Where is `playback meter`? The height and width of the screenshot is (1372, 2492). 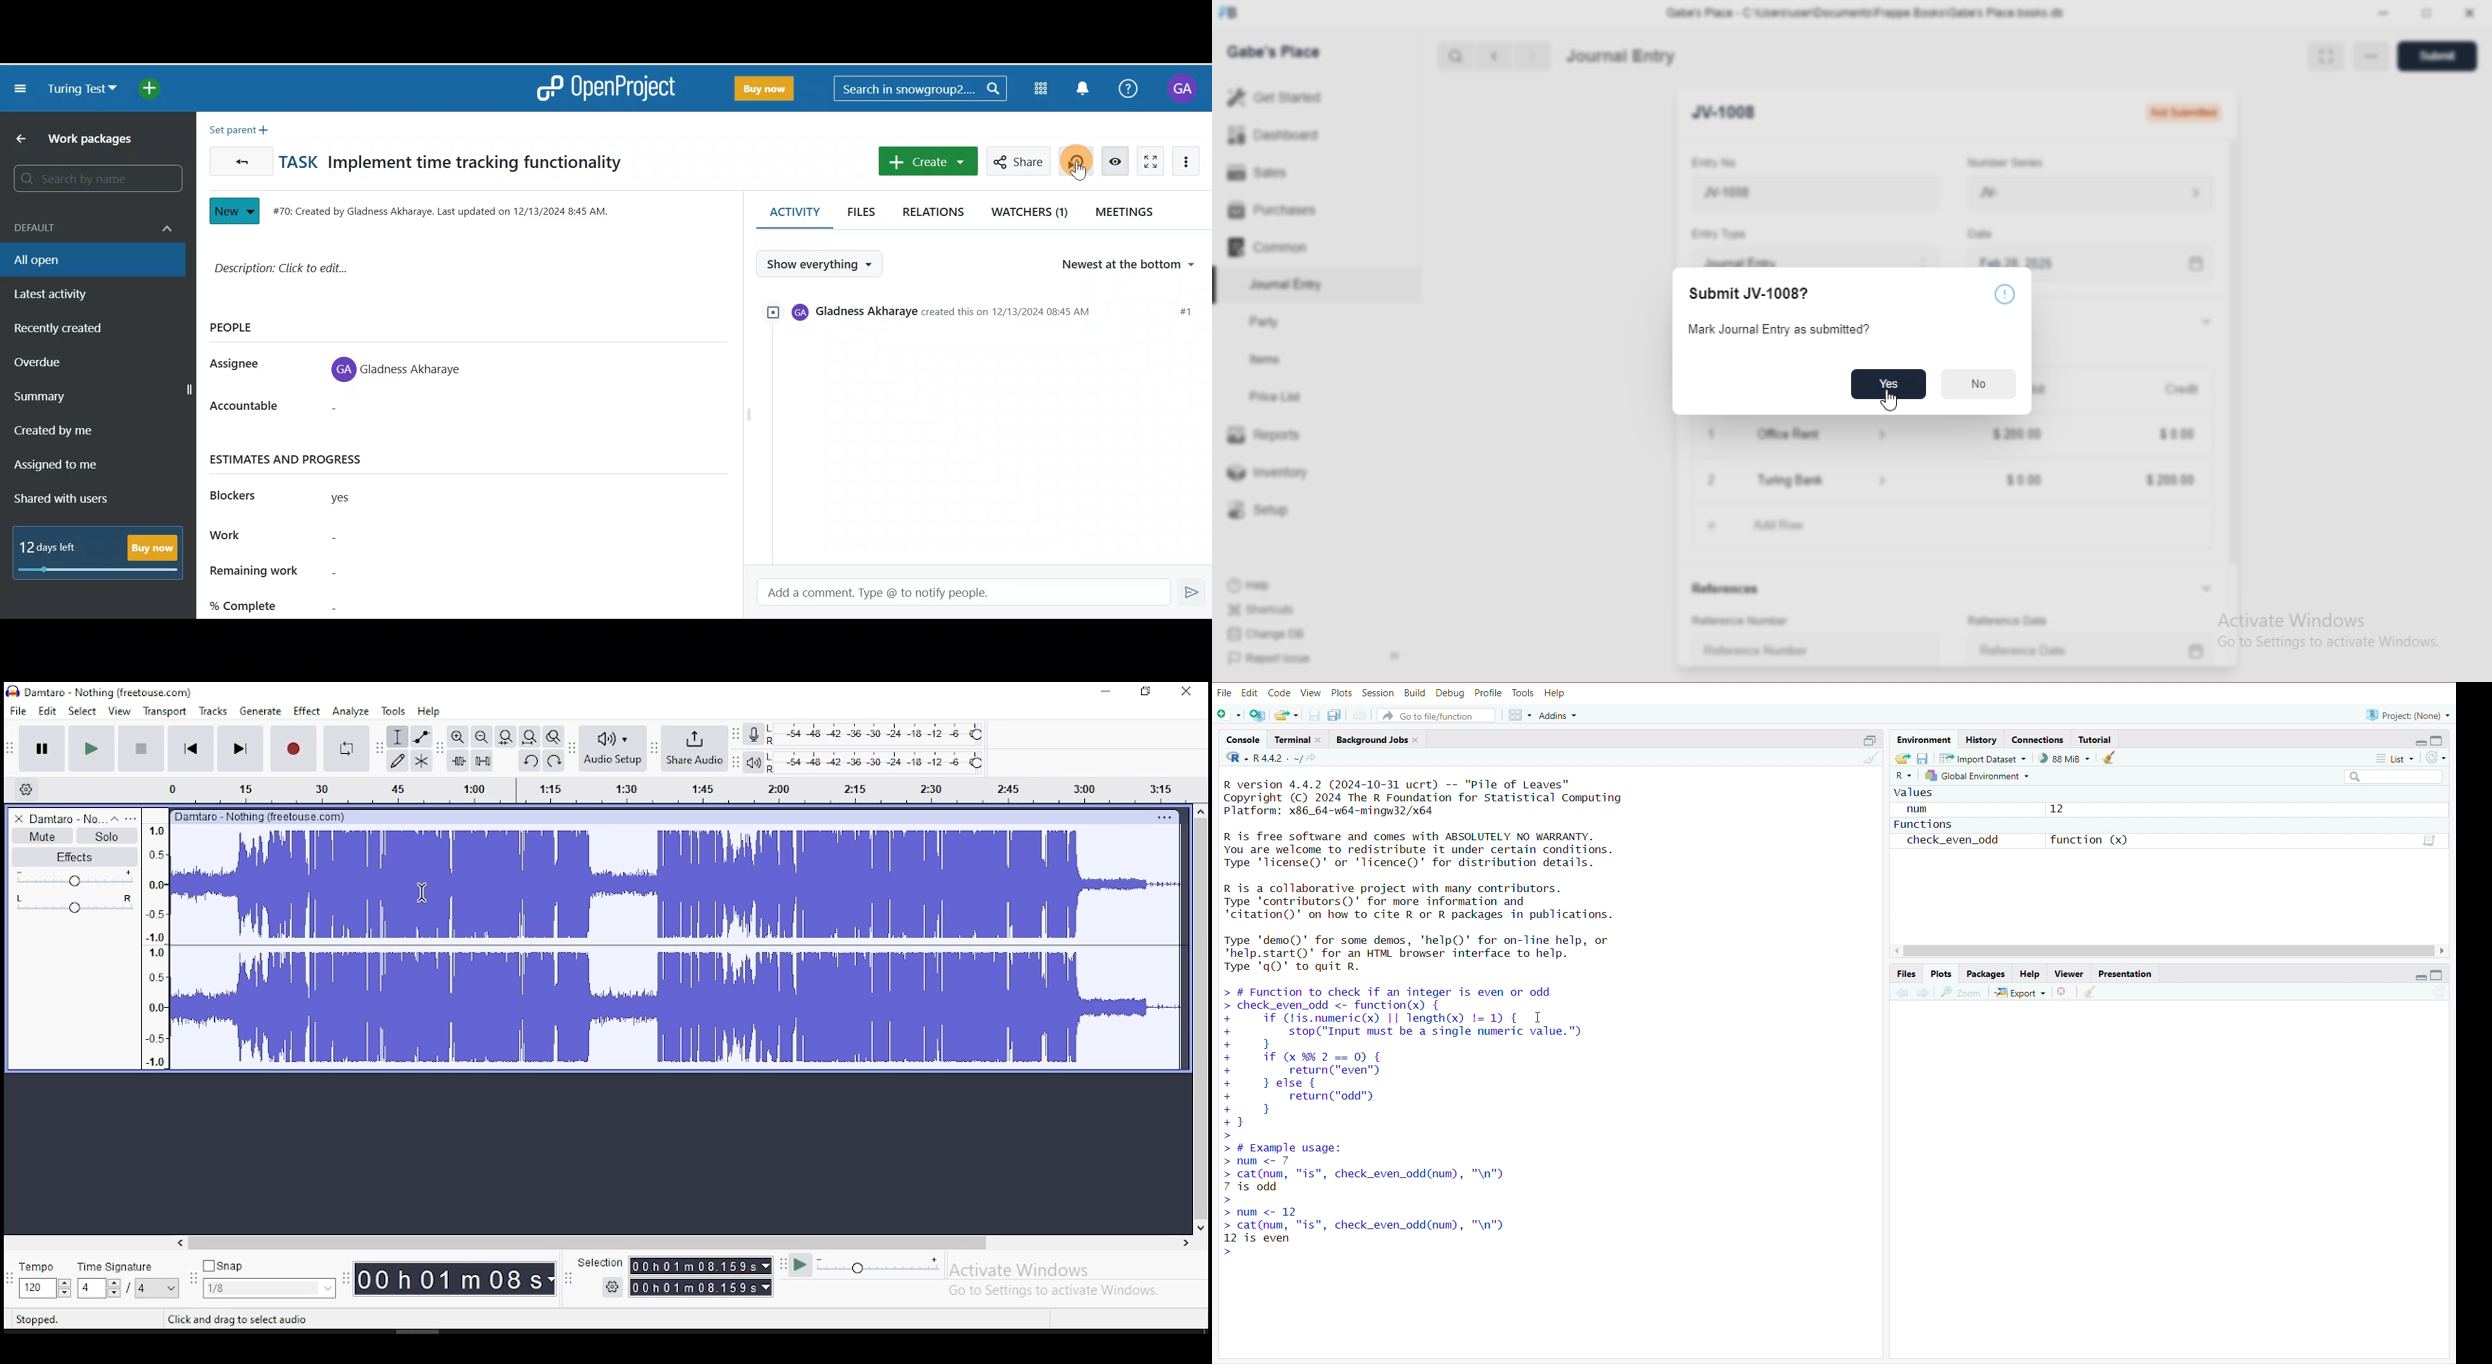
playback meter is located at coordinates (754, 763).